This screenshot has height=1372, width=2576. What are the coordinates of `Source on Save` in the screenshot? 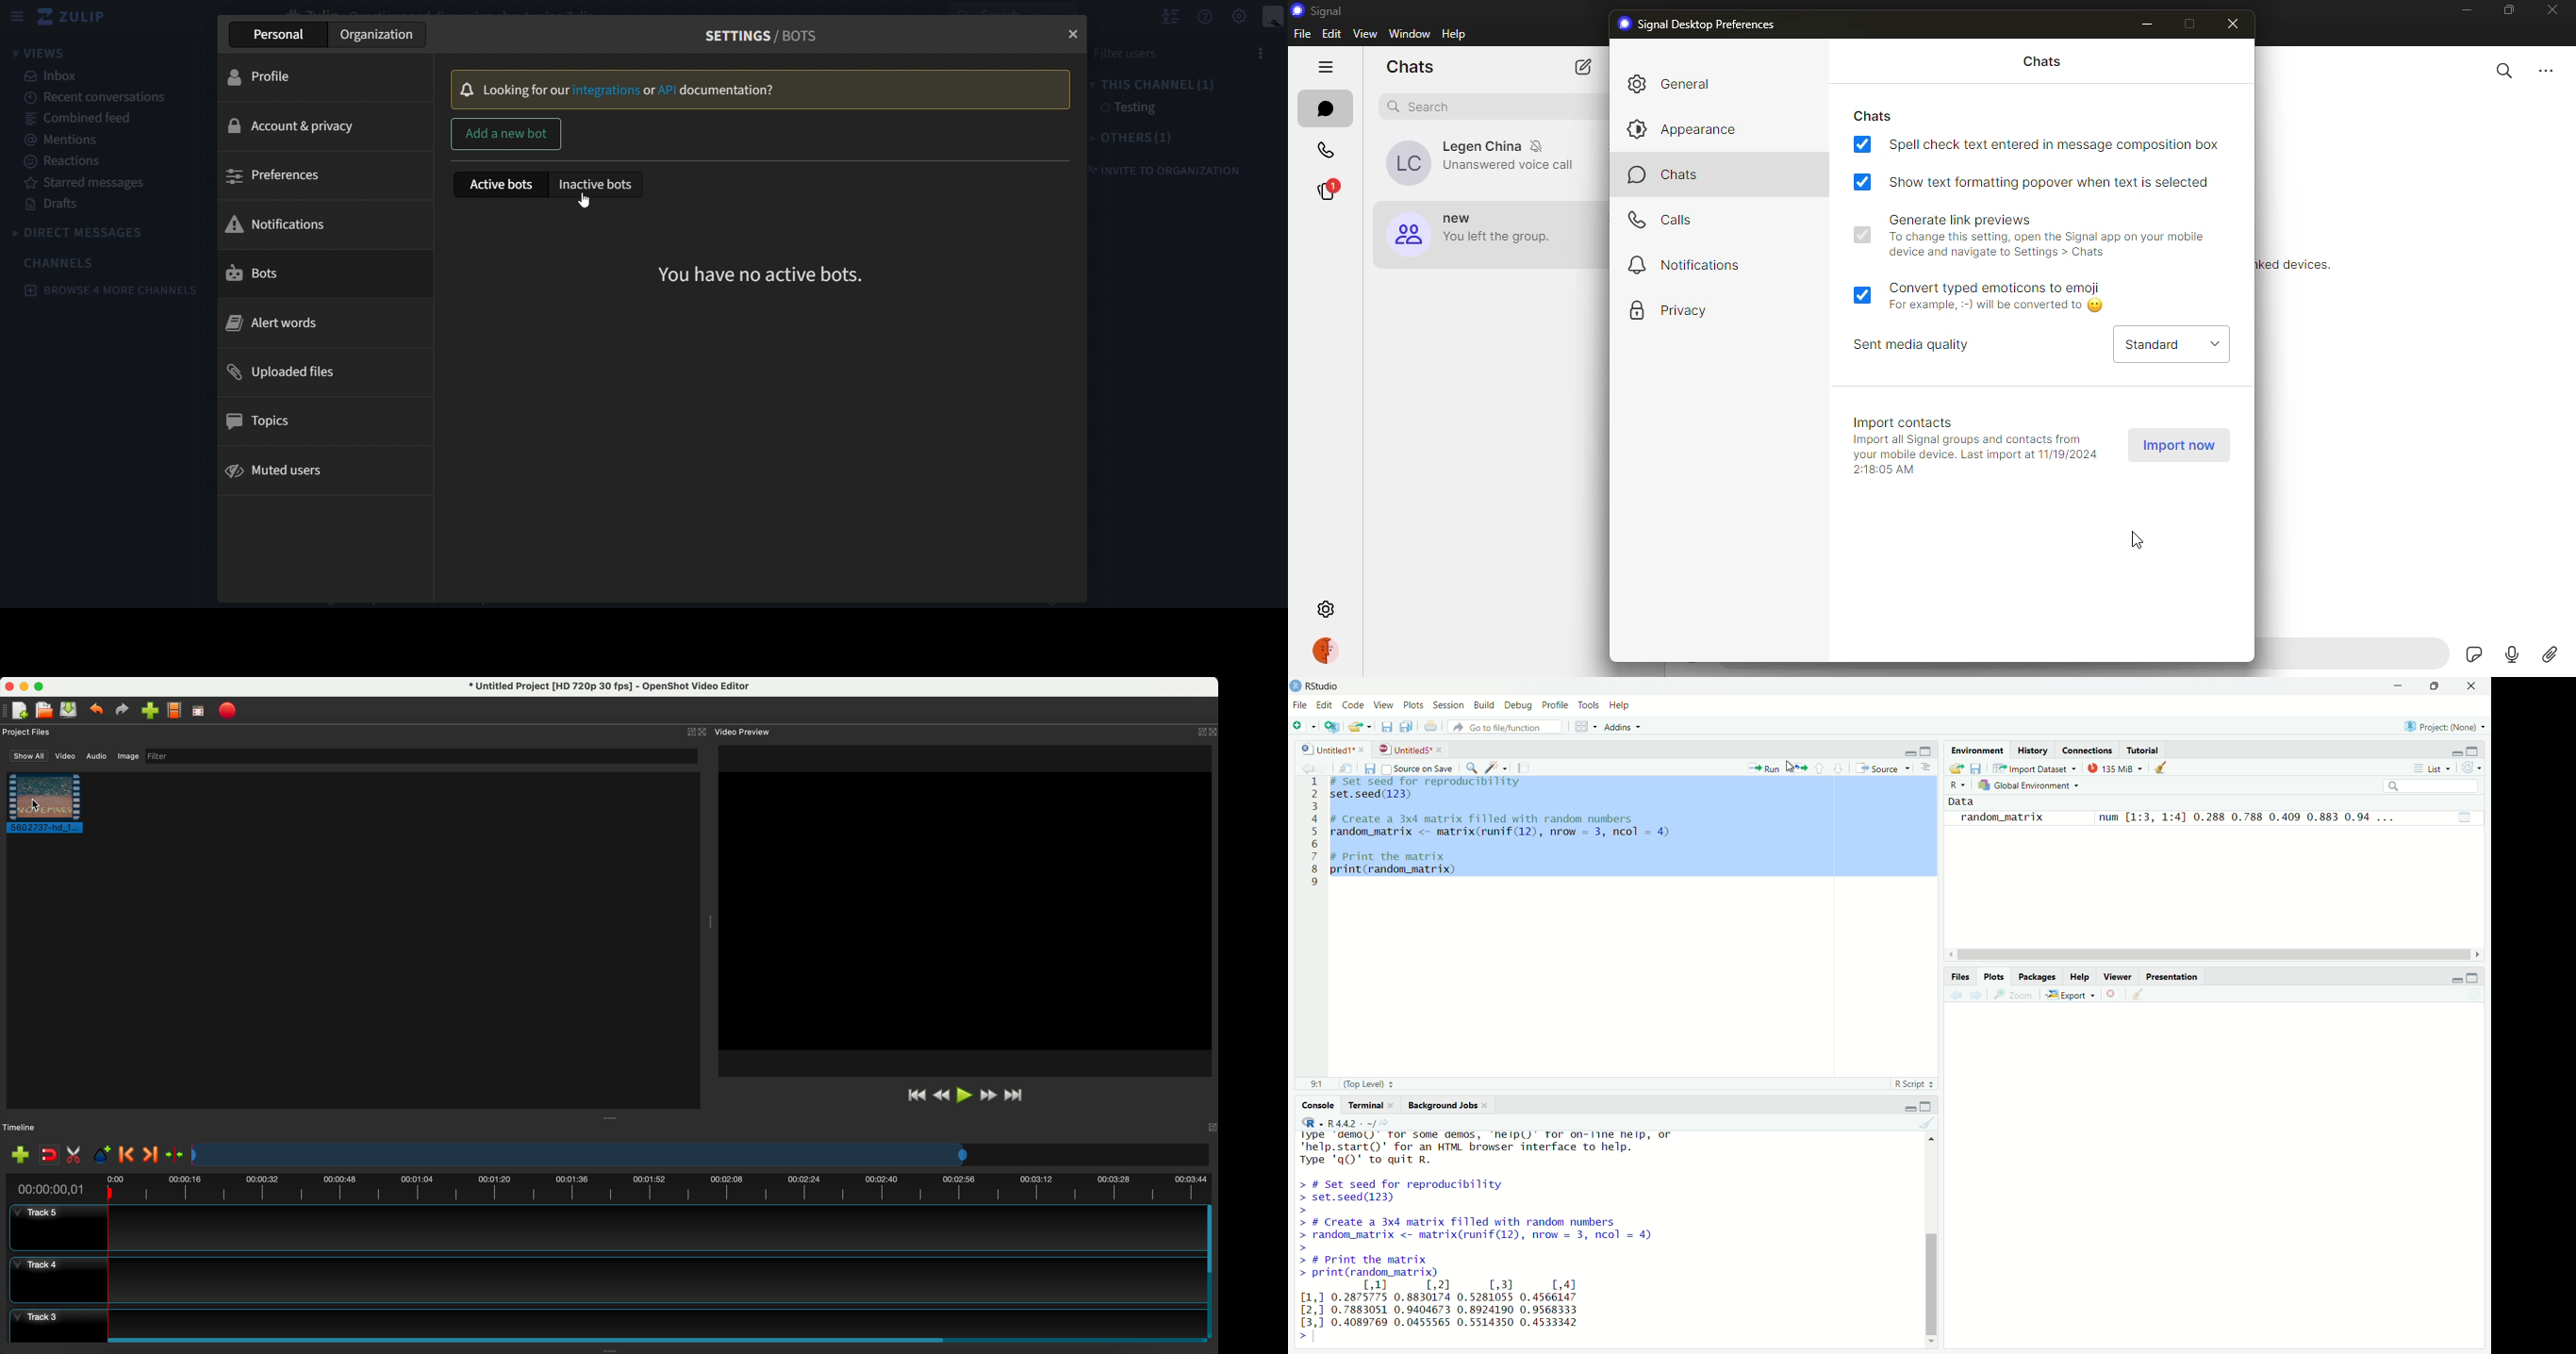 It's located at (1417, 768).